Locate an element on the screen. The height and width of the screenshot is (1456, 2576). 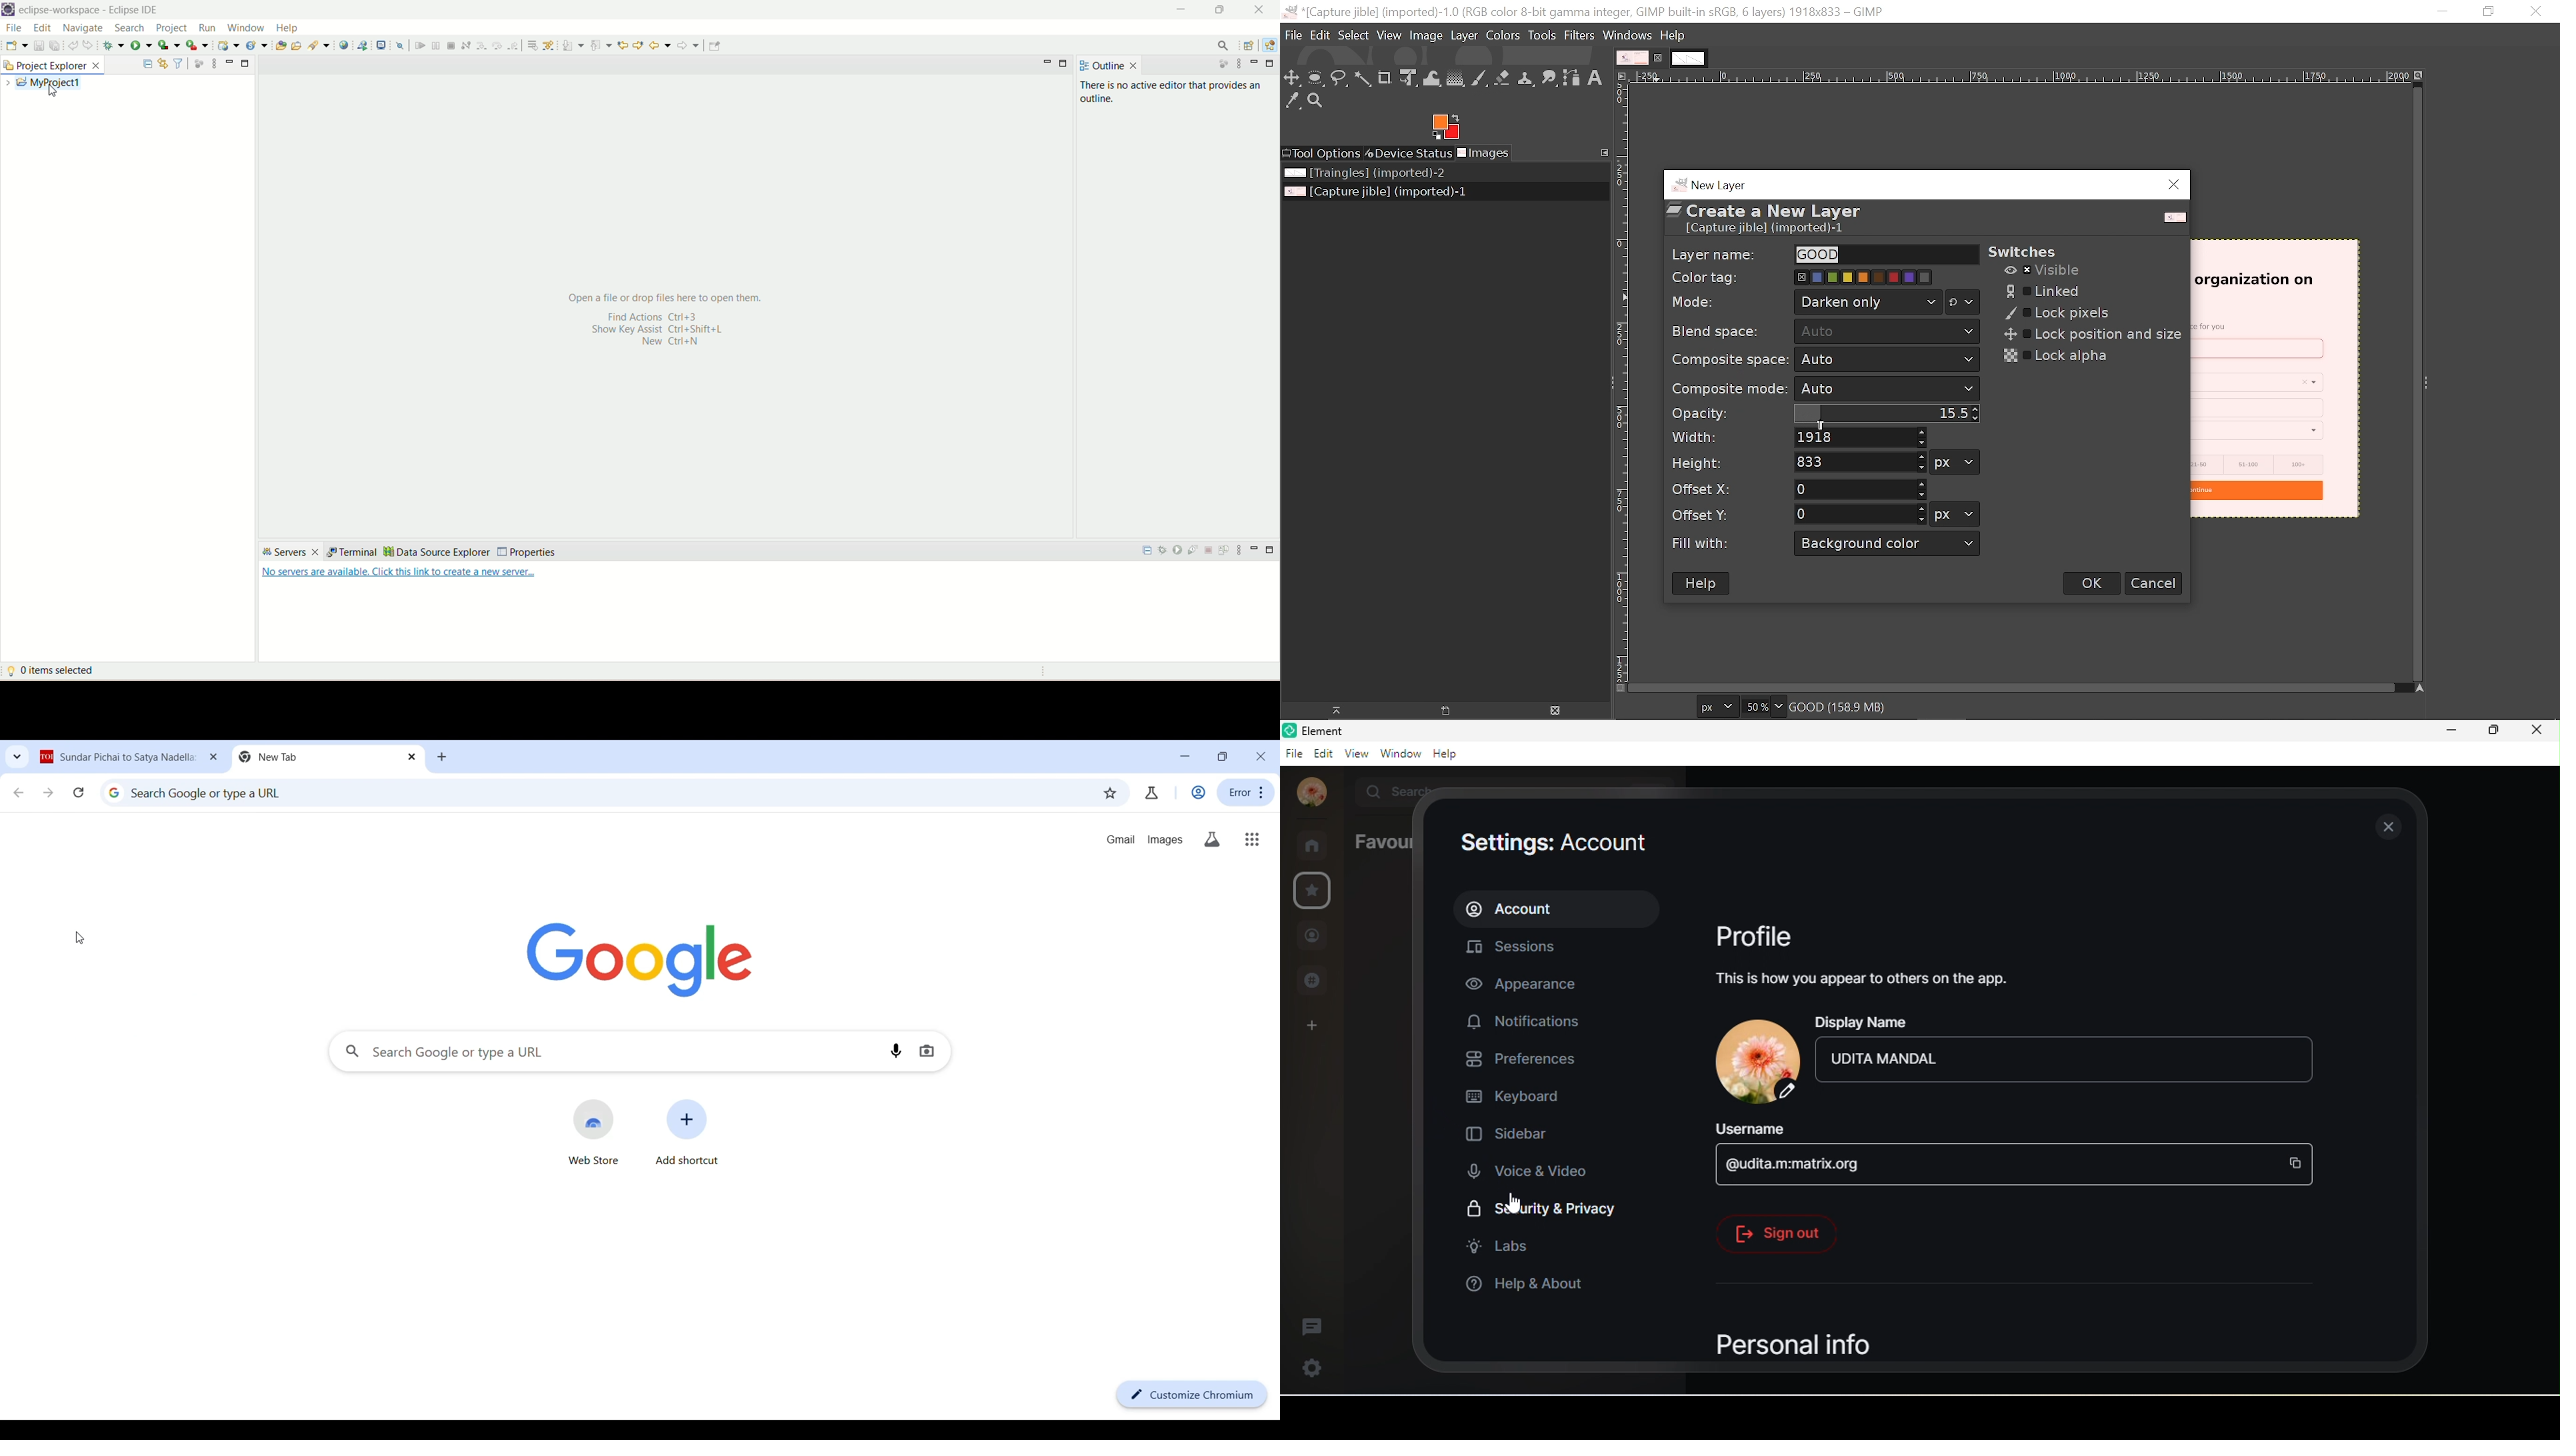
threads is located at coordinates (1313, 1325).